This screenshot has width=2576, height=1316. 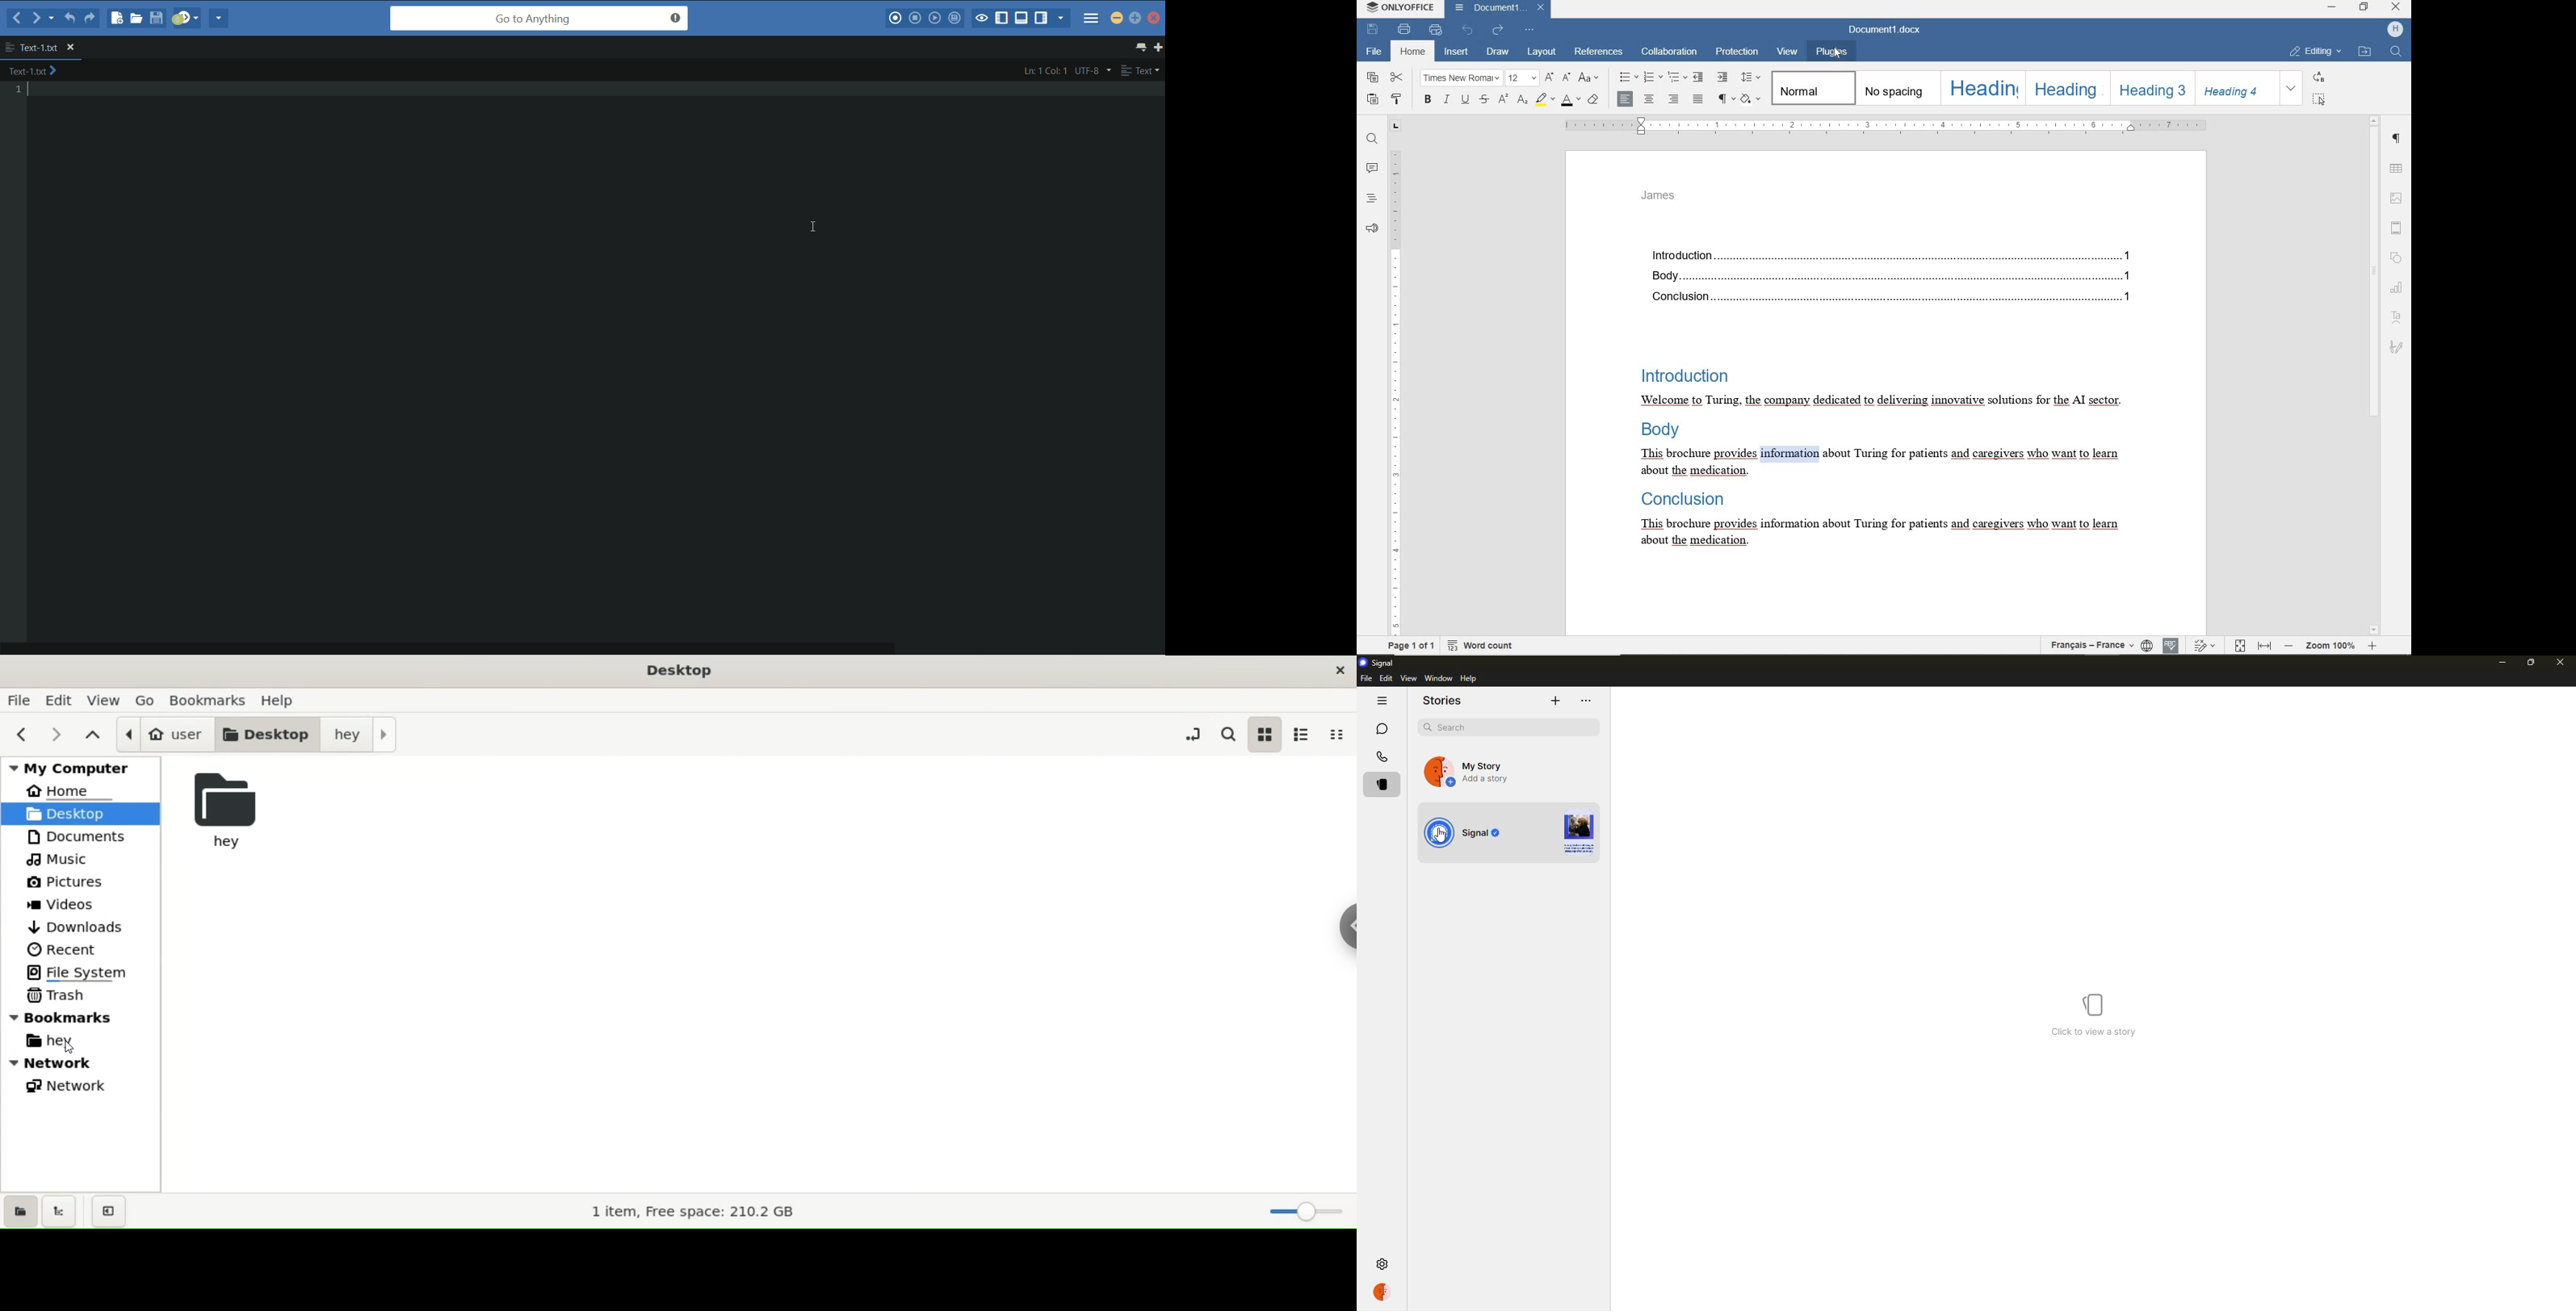 I want to click on SET DOCUMENT LANGUAGE, so click(x=2149, y=644).